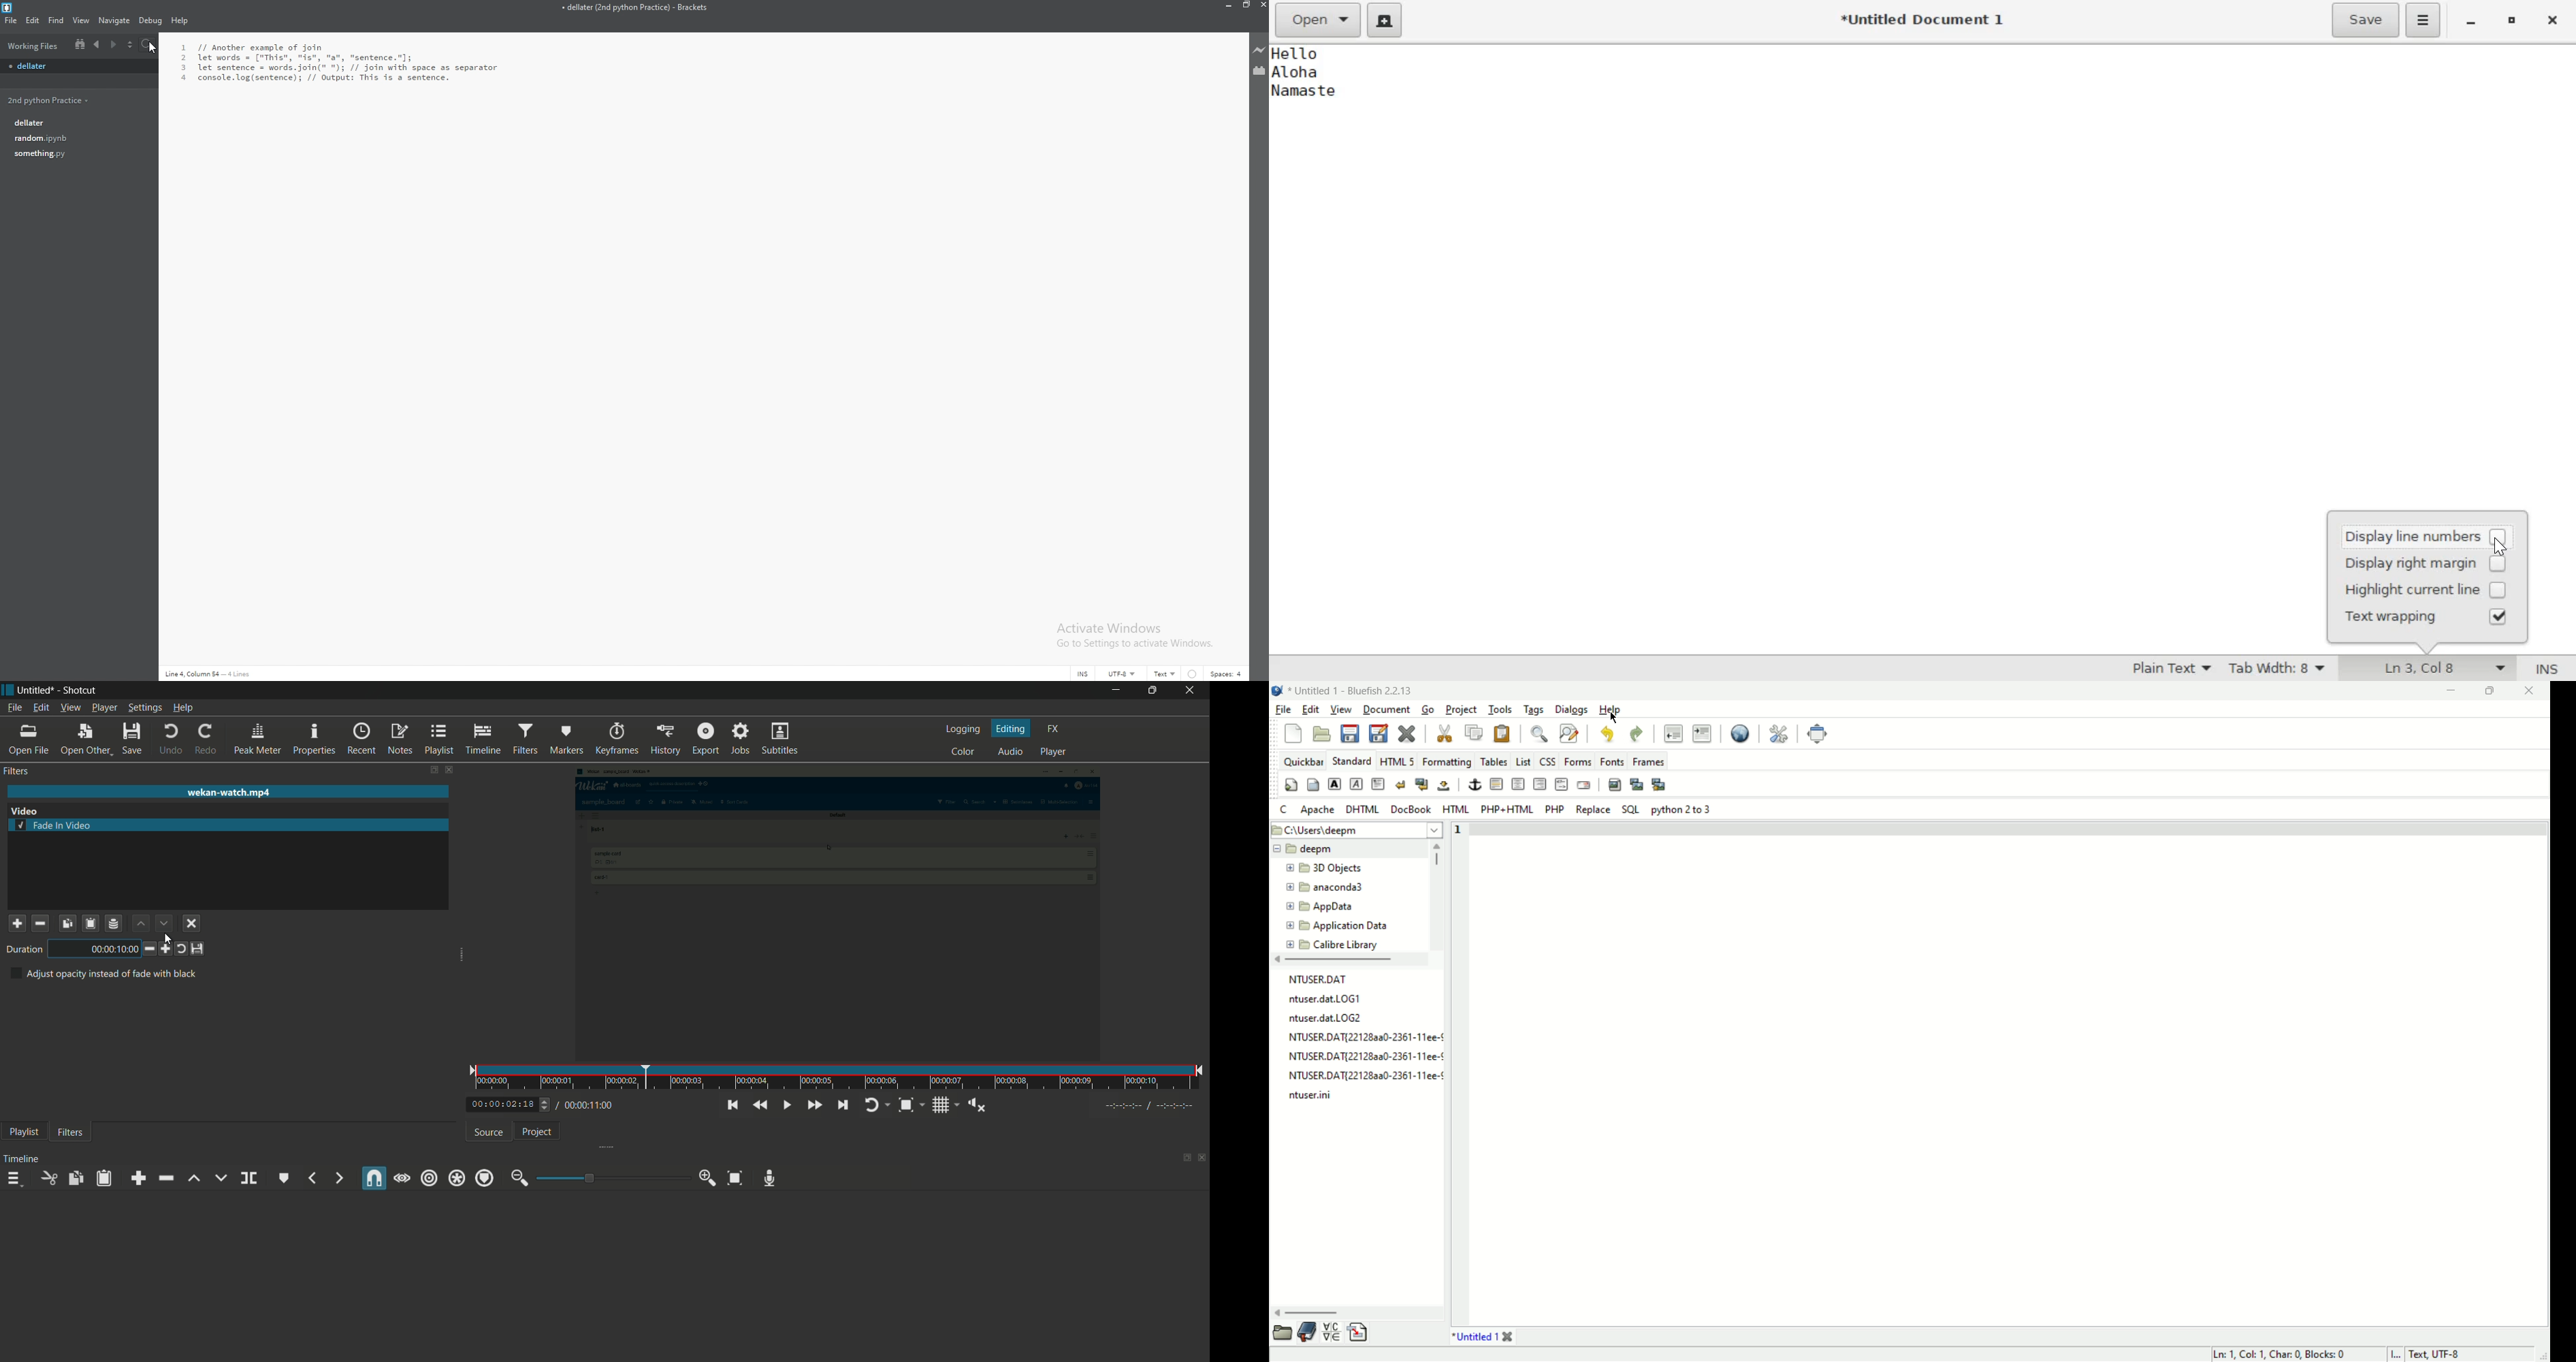  I want to click on create or edit marker, so click(284, 1179).